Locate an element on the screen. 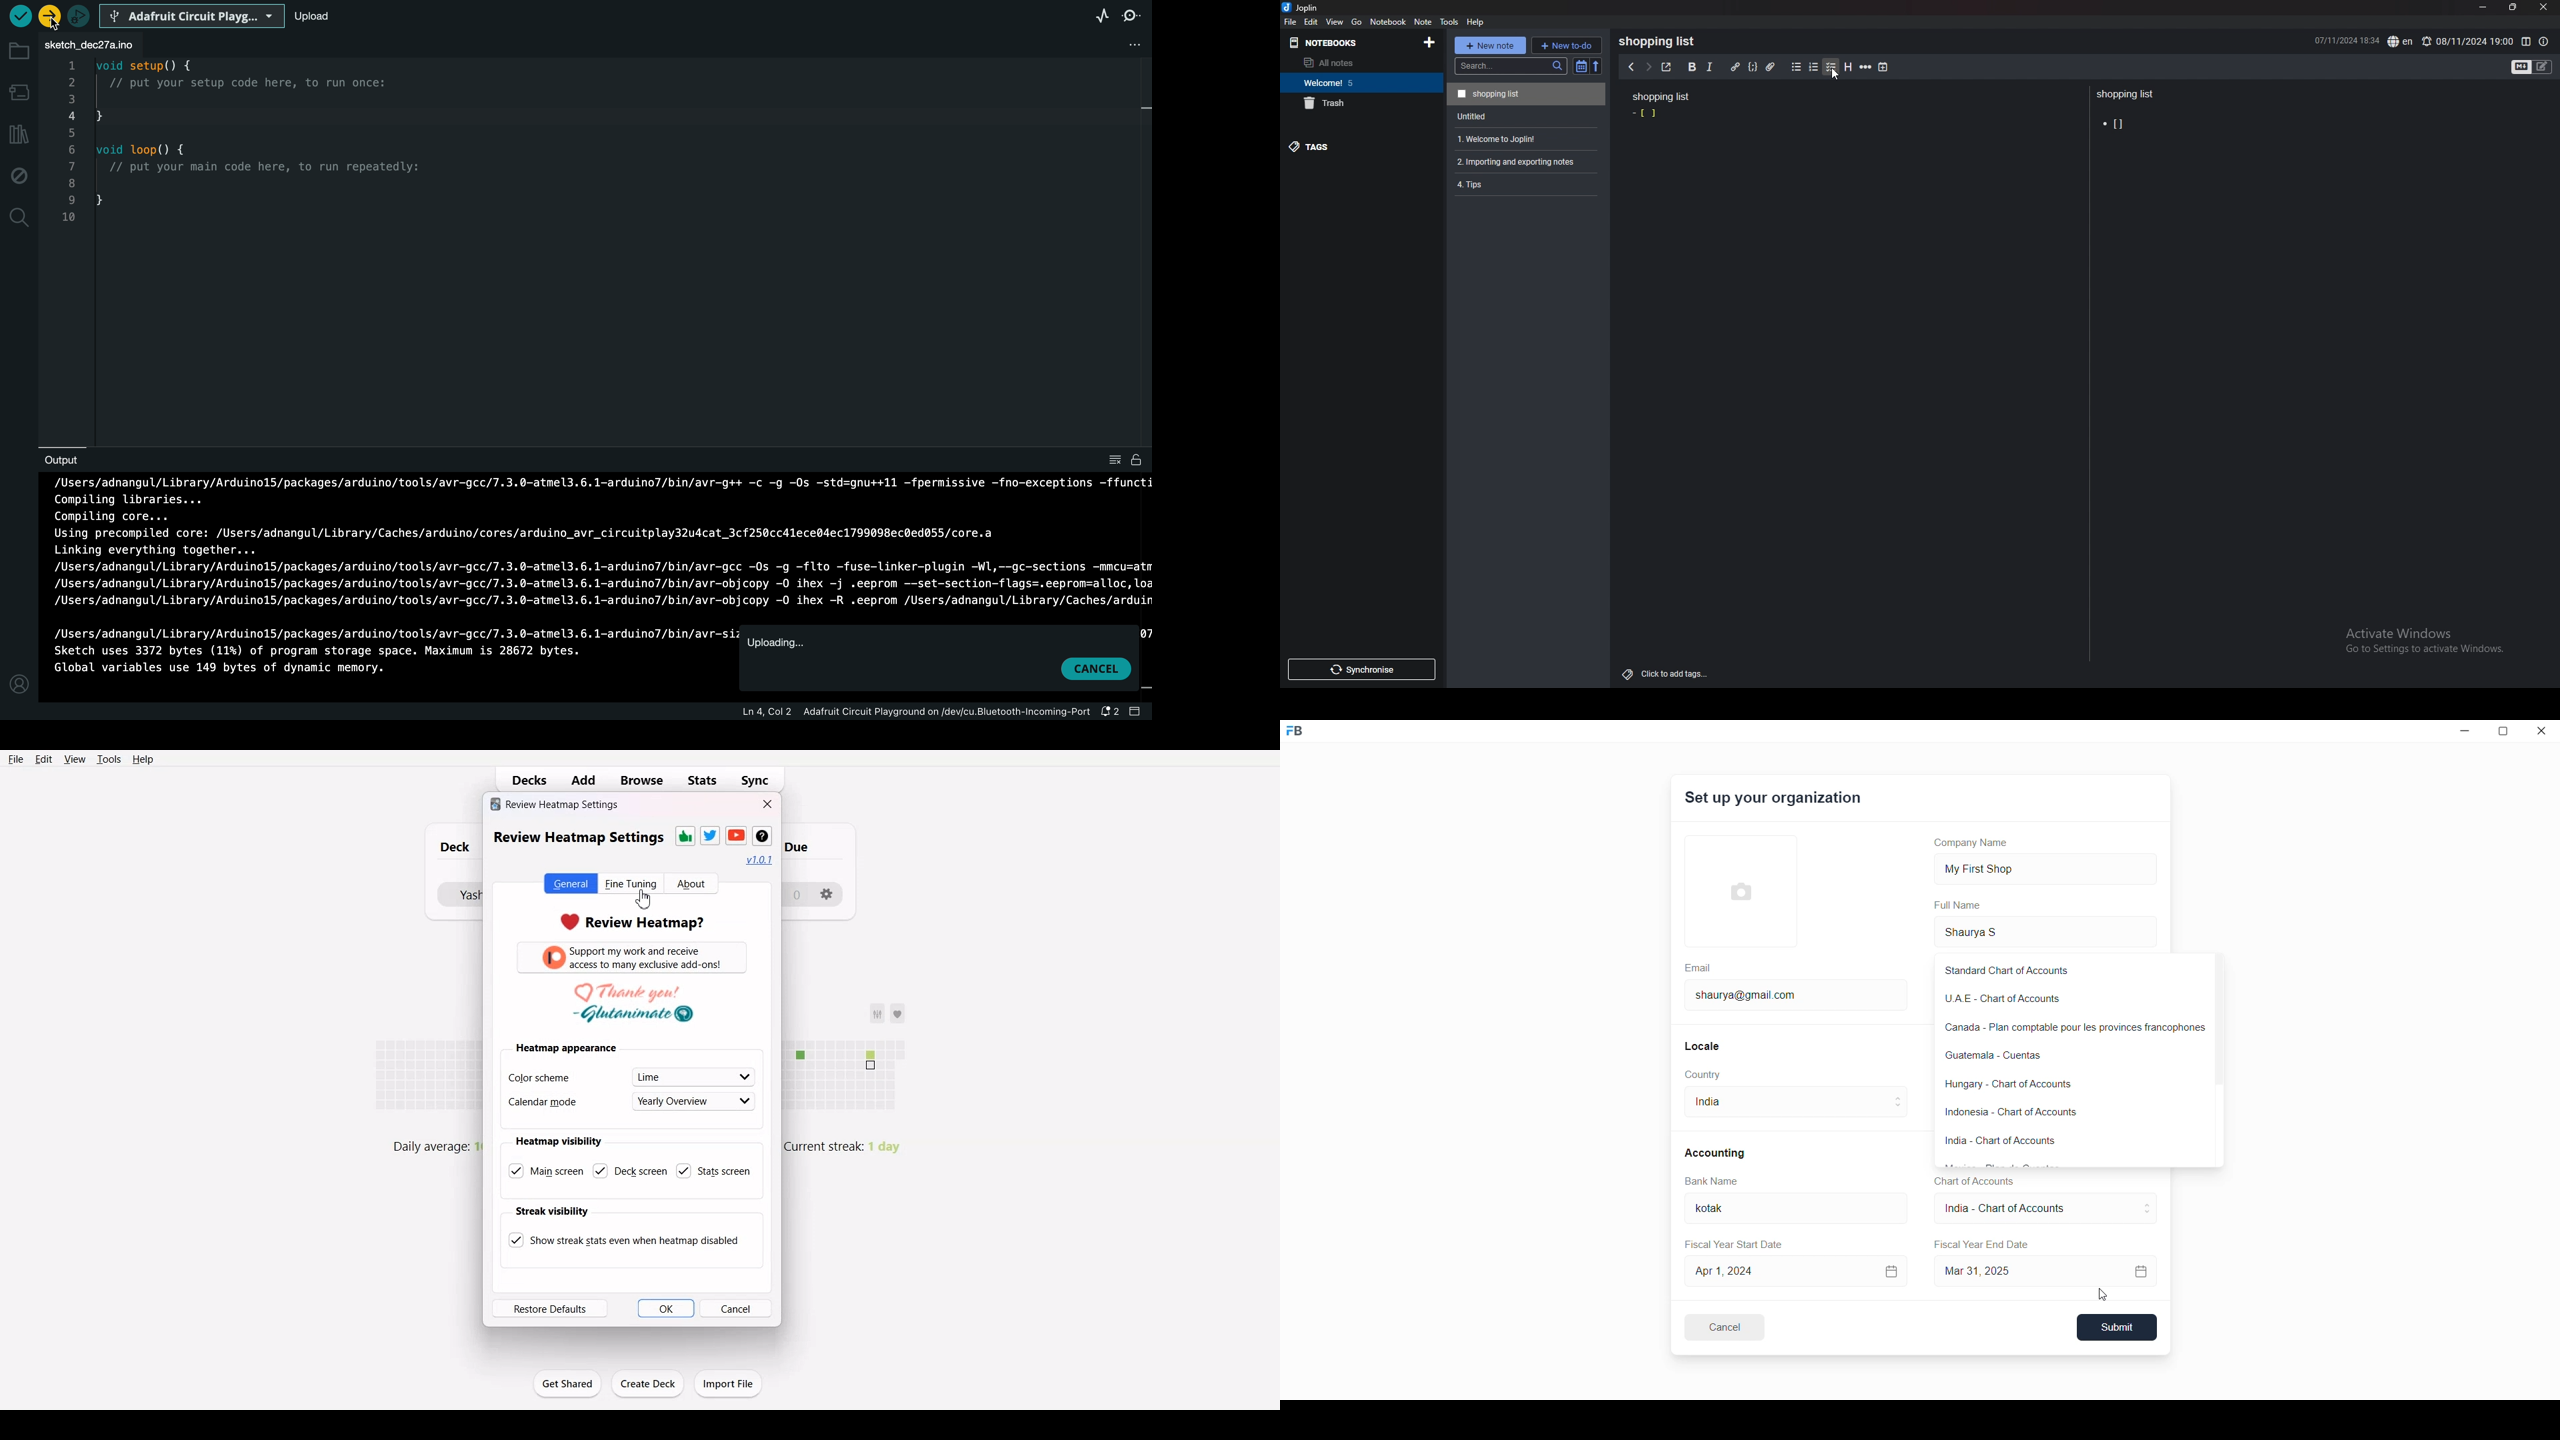  Cancel  is located at coordinates (1733, 1327).